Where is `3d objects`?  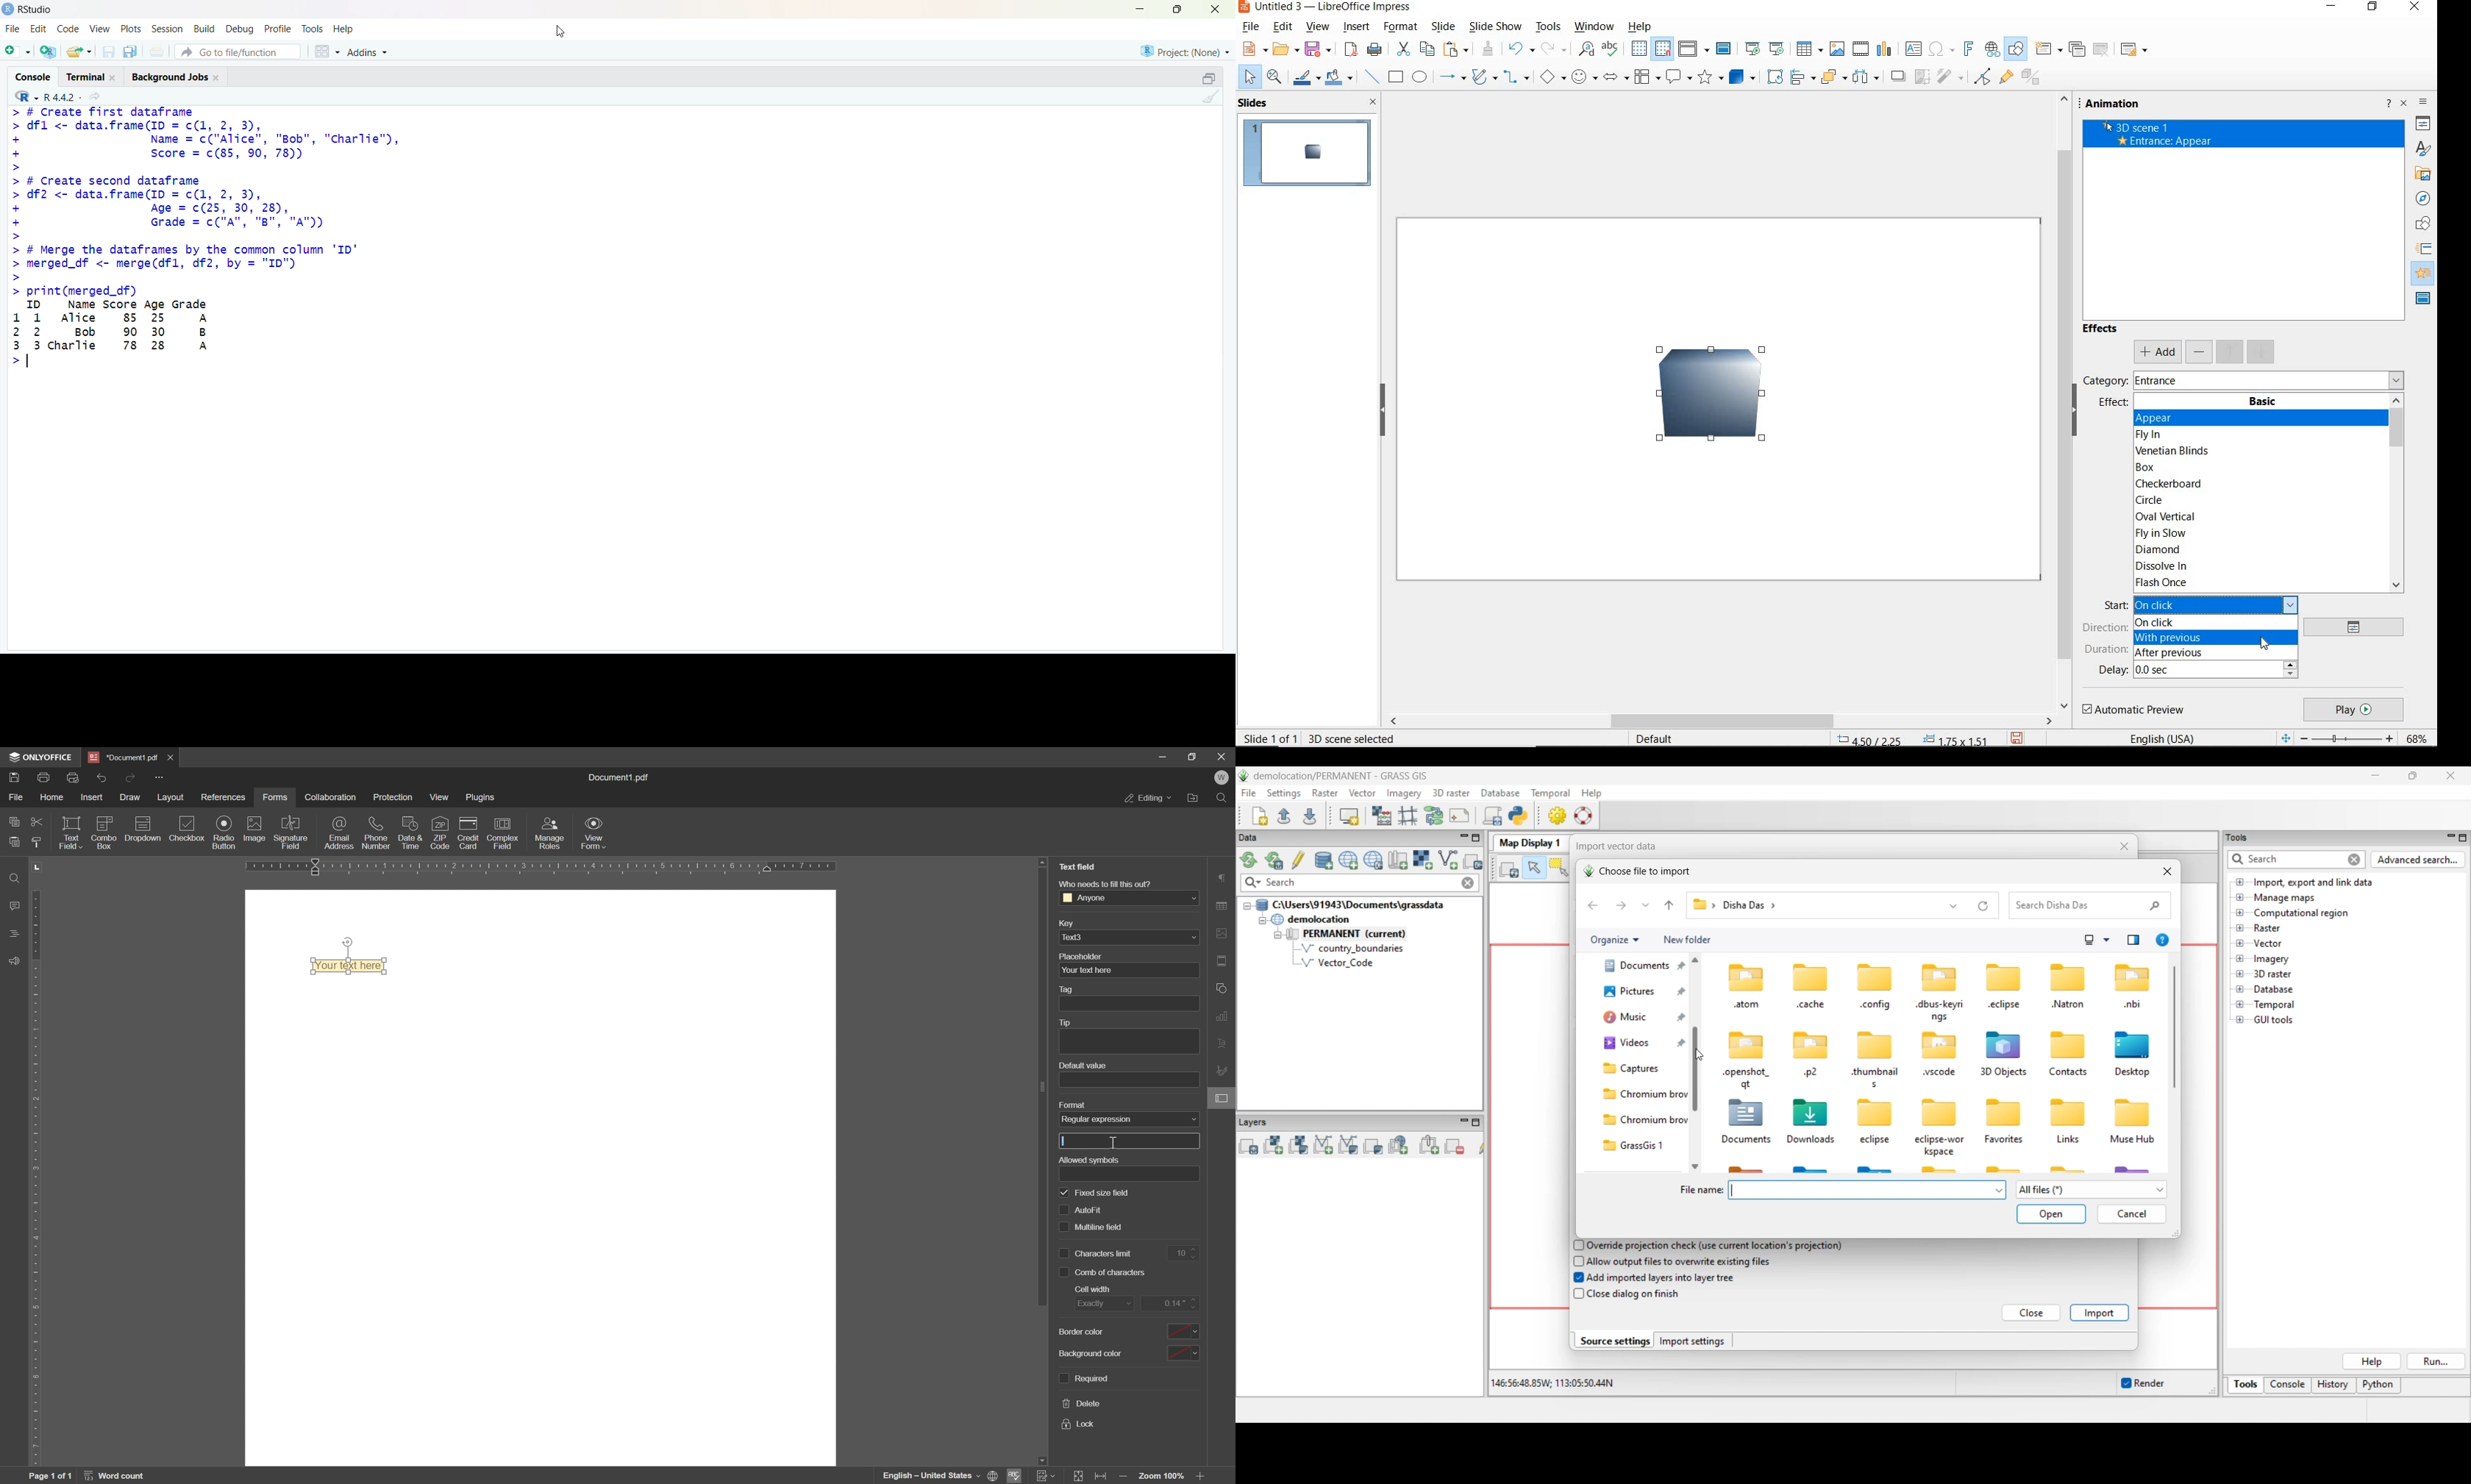
3d objects is located at coordinates (1742, 77).